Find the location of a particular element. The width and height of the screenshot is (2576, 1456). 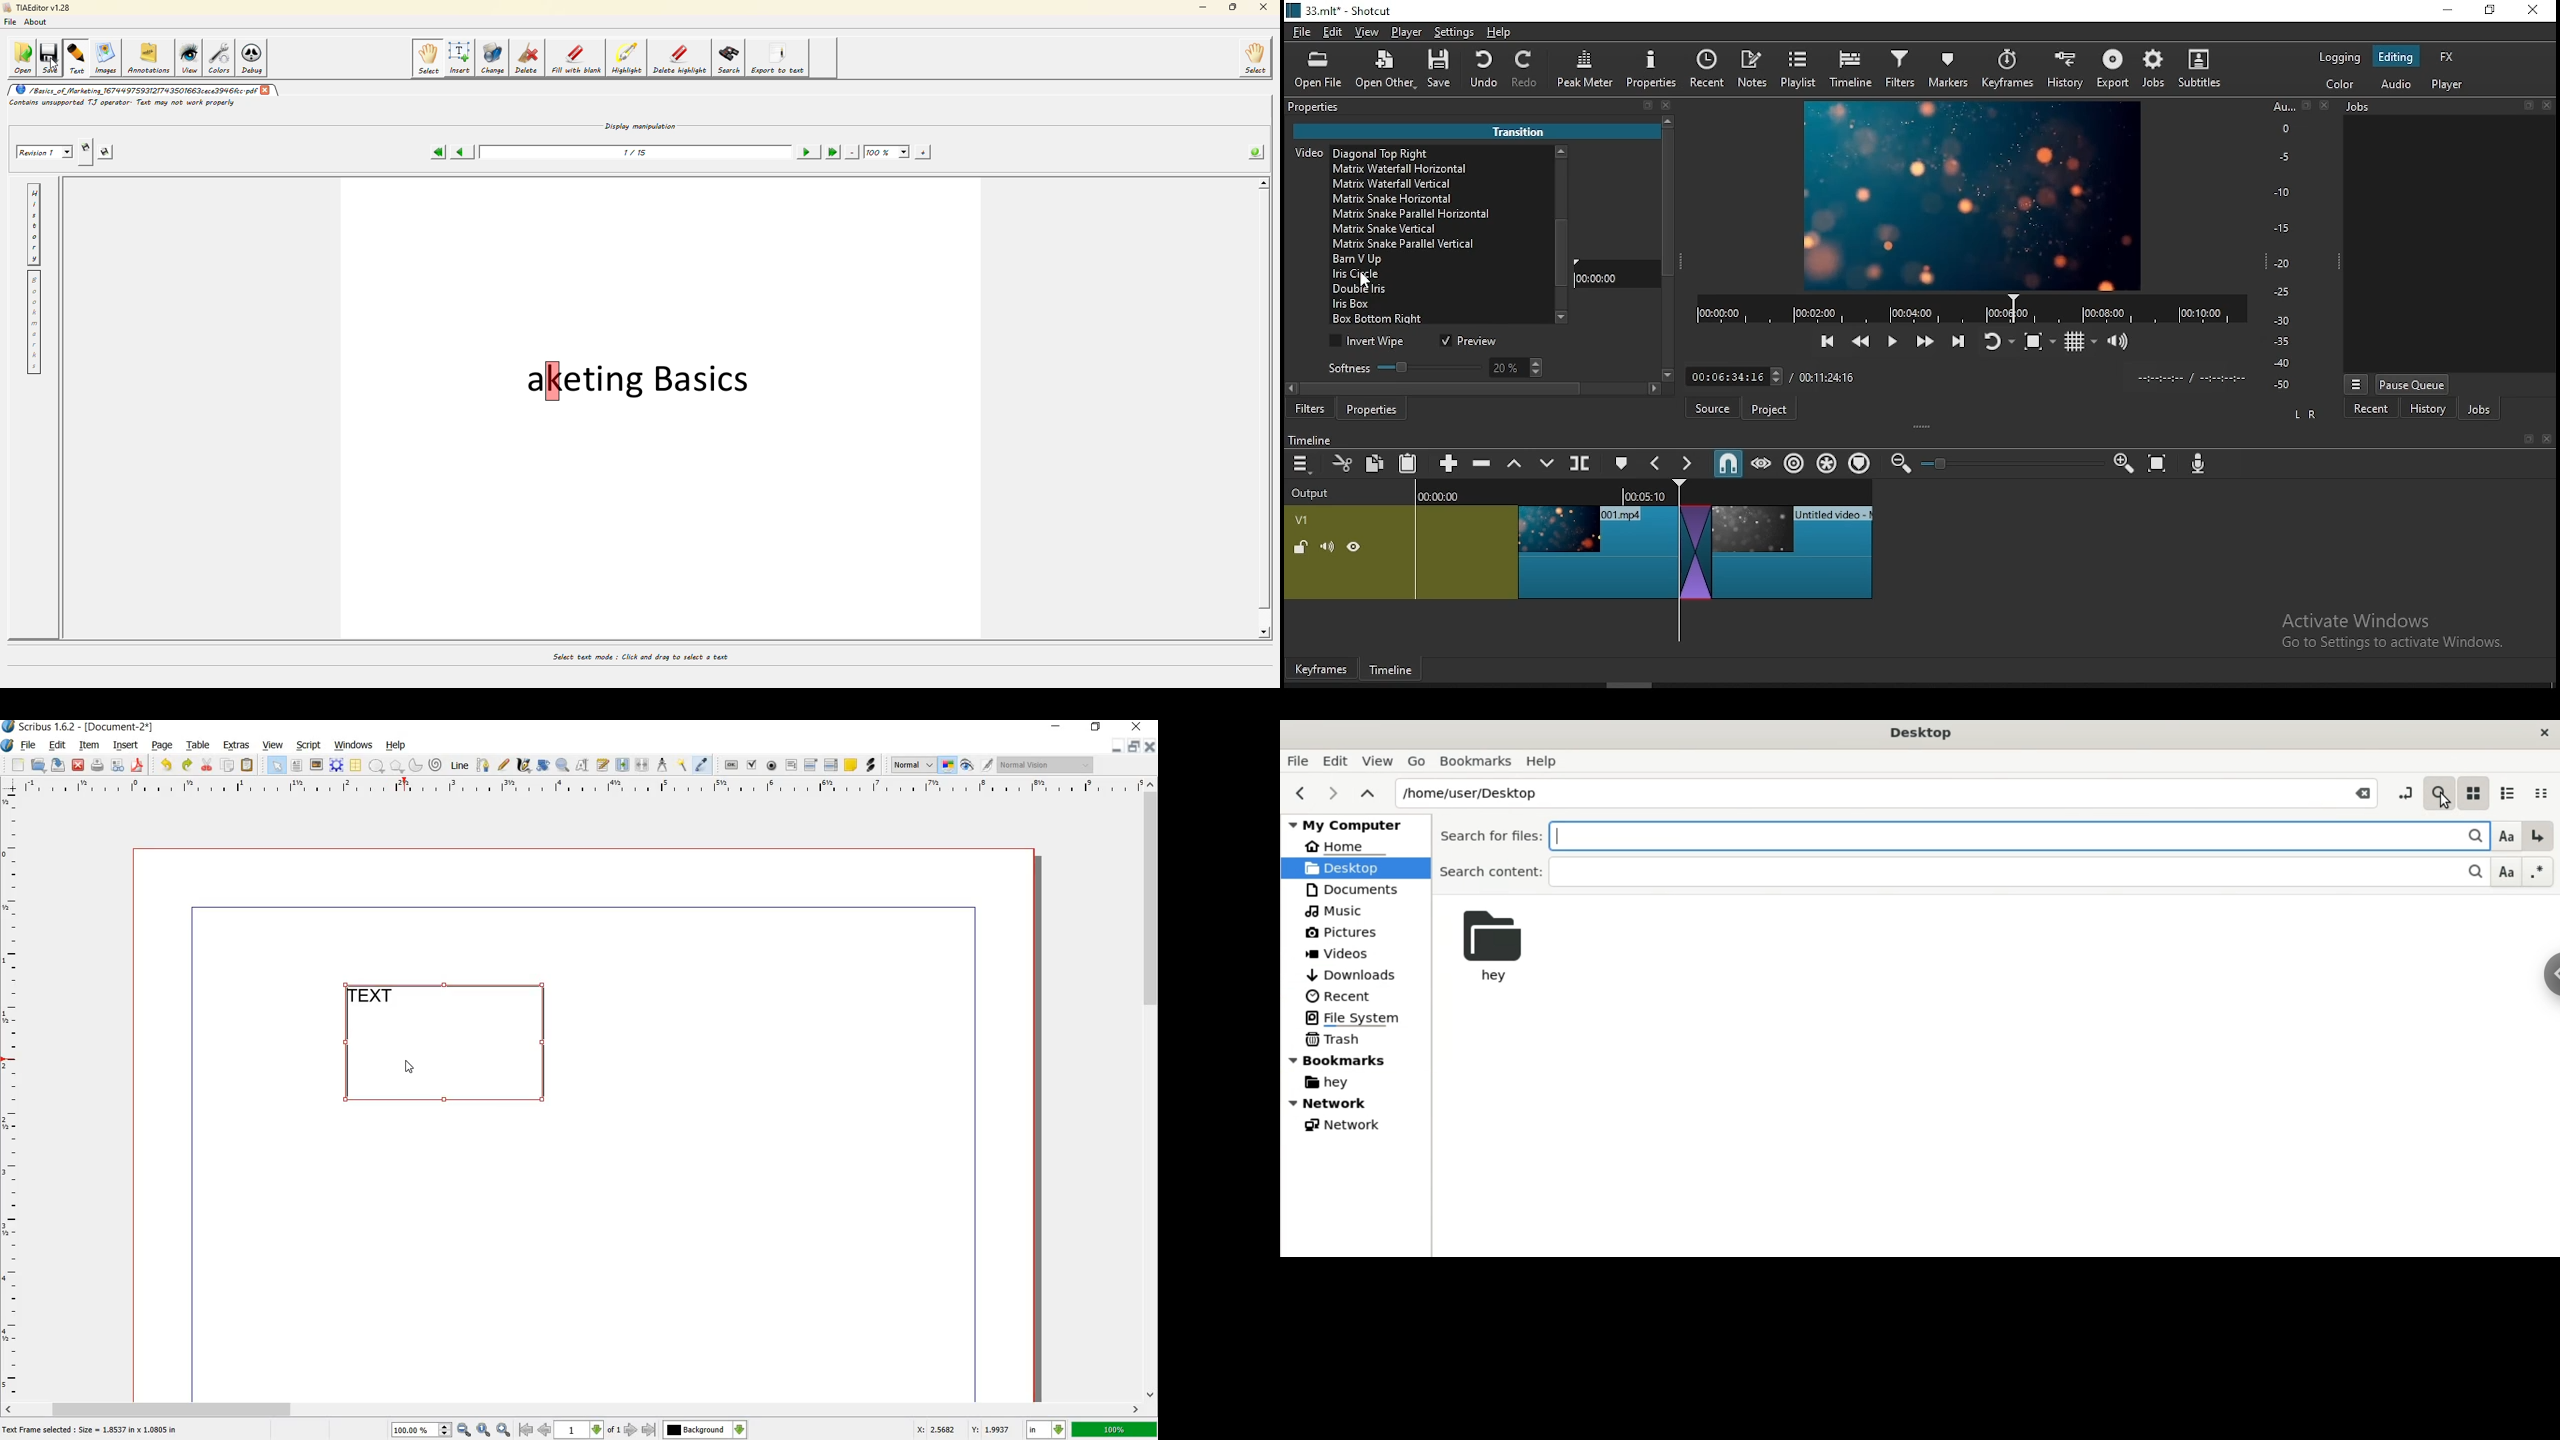

Font is located at coordinates (2507, 873).